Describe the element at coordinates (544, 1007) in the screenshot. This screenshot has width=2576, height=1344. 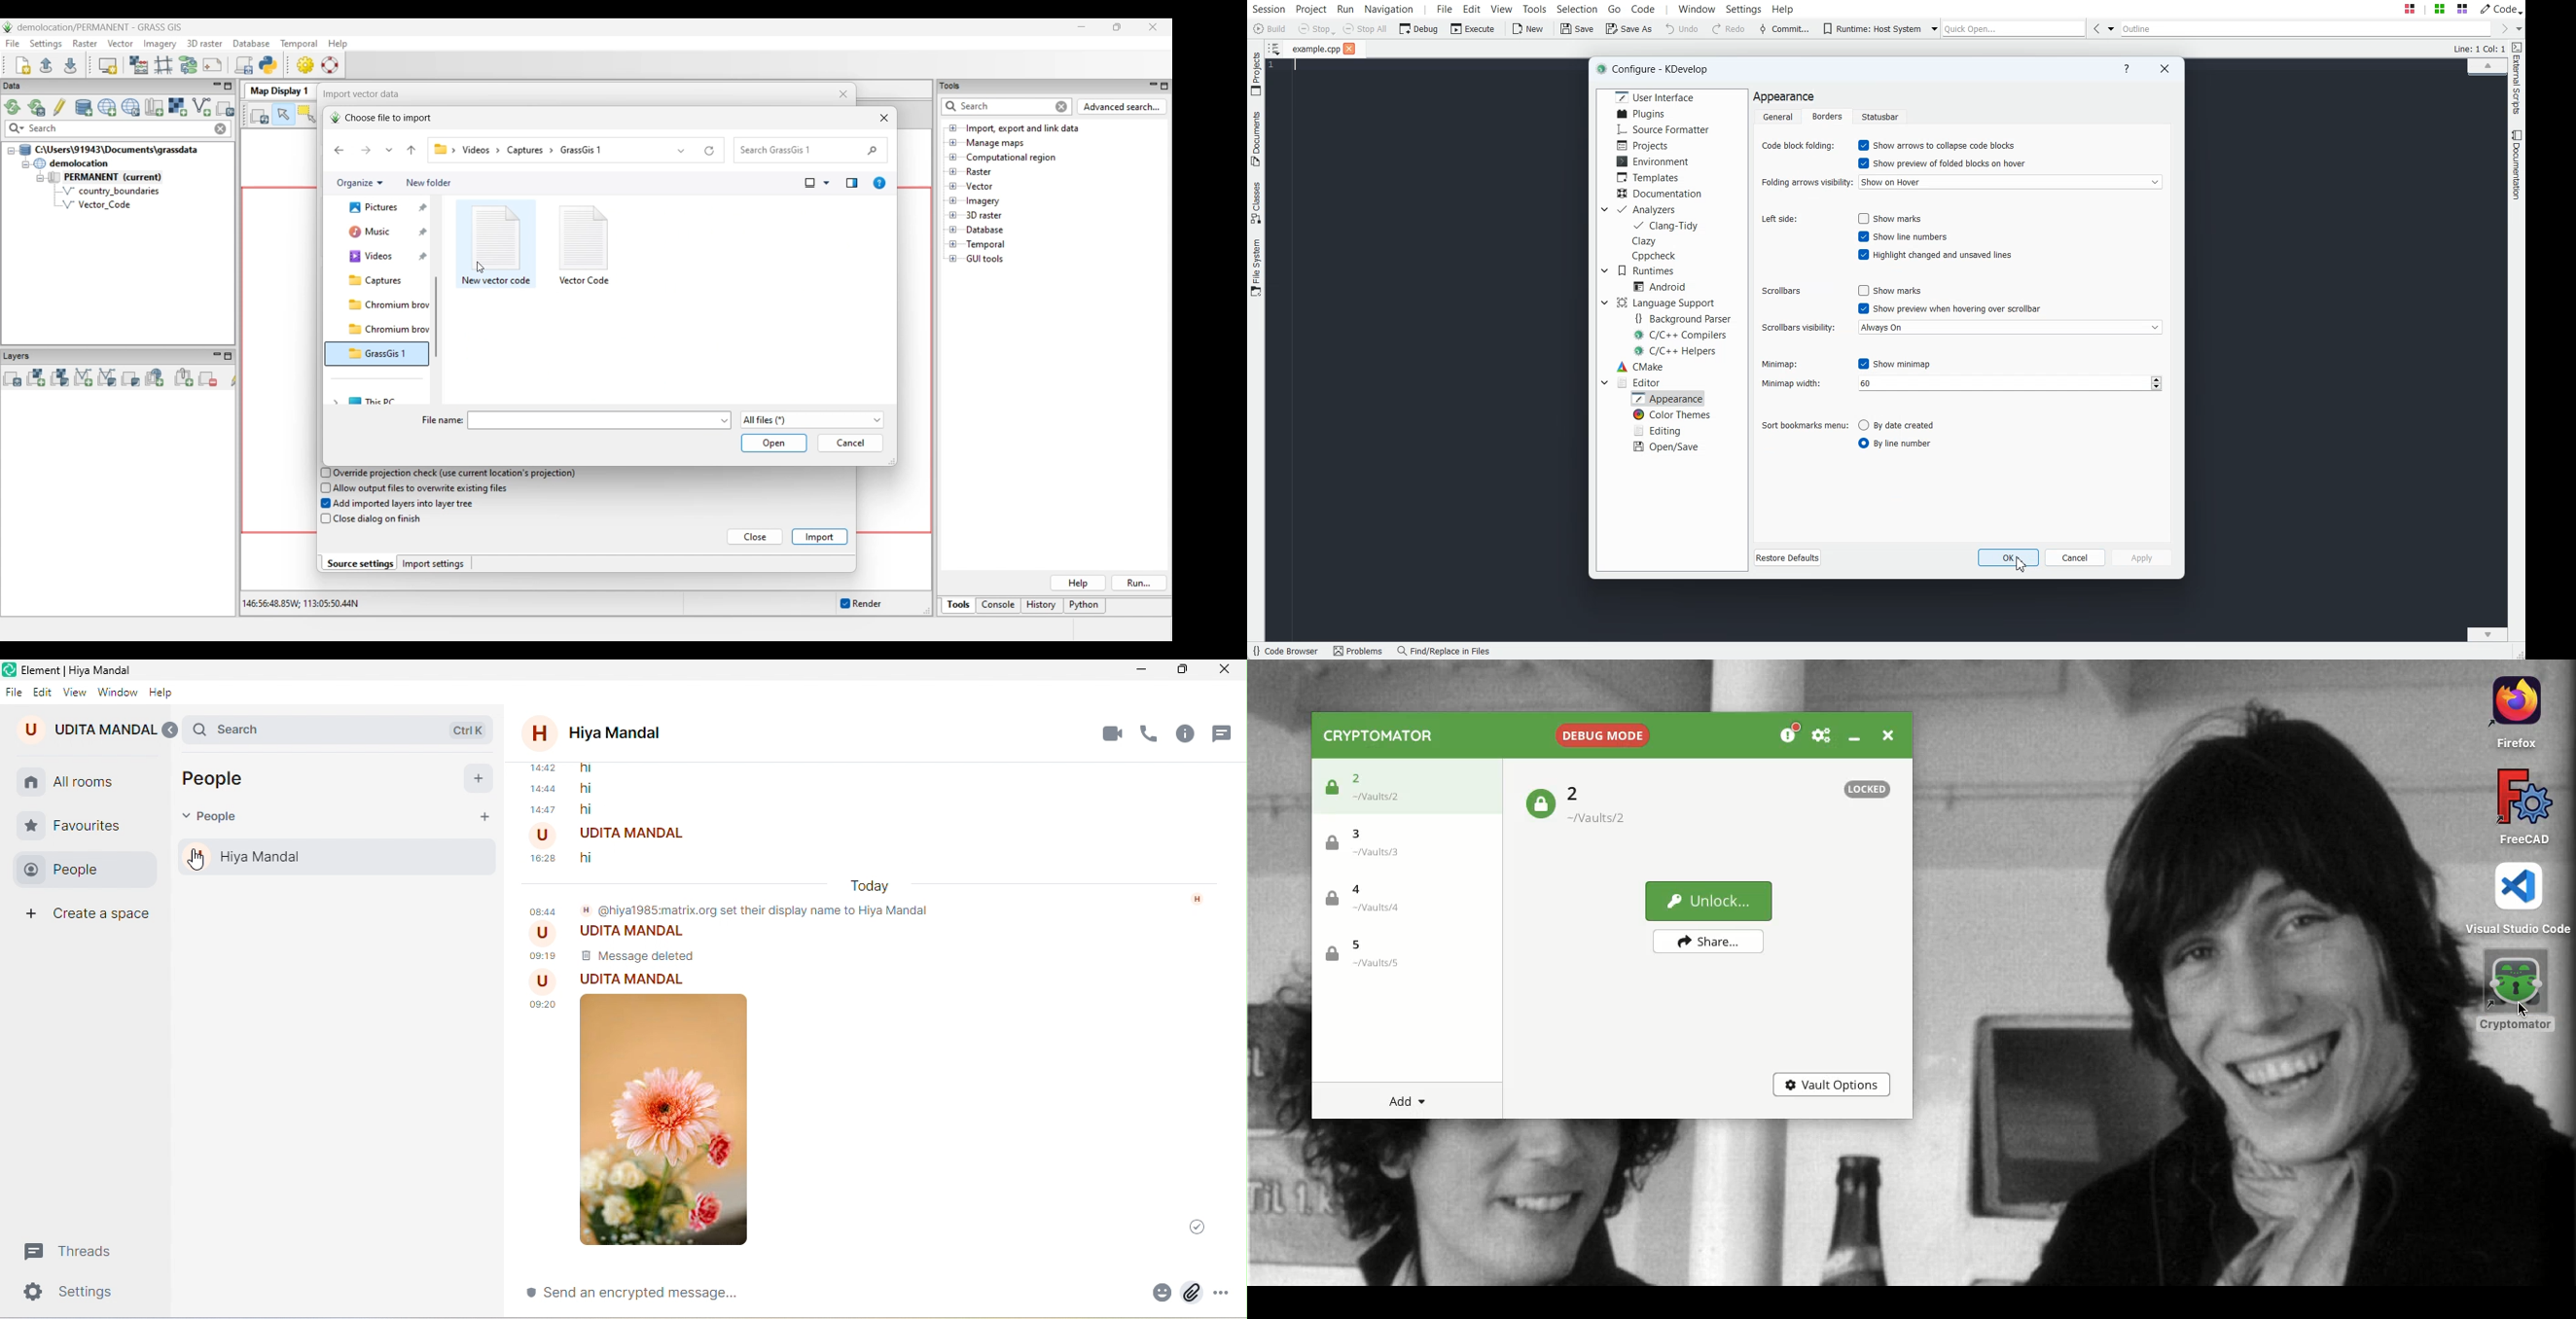
I see `time` at that location.